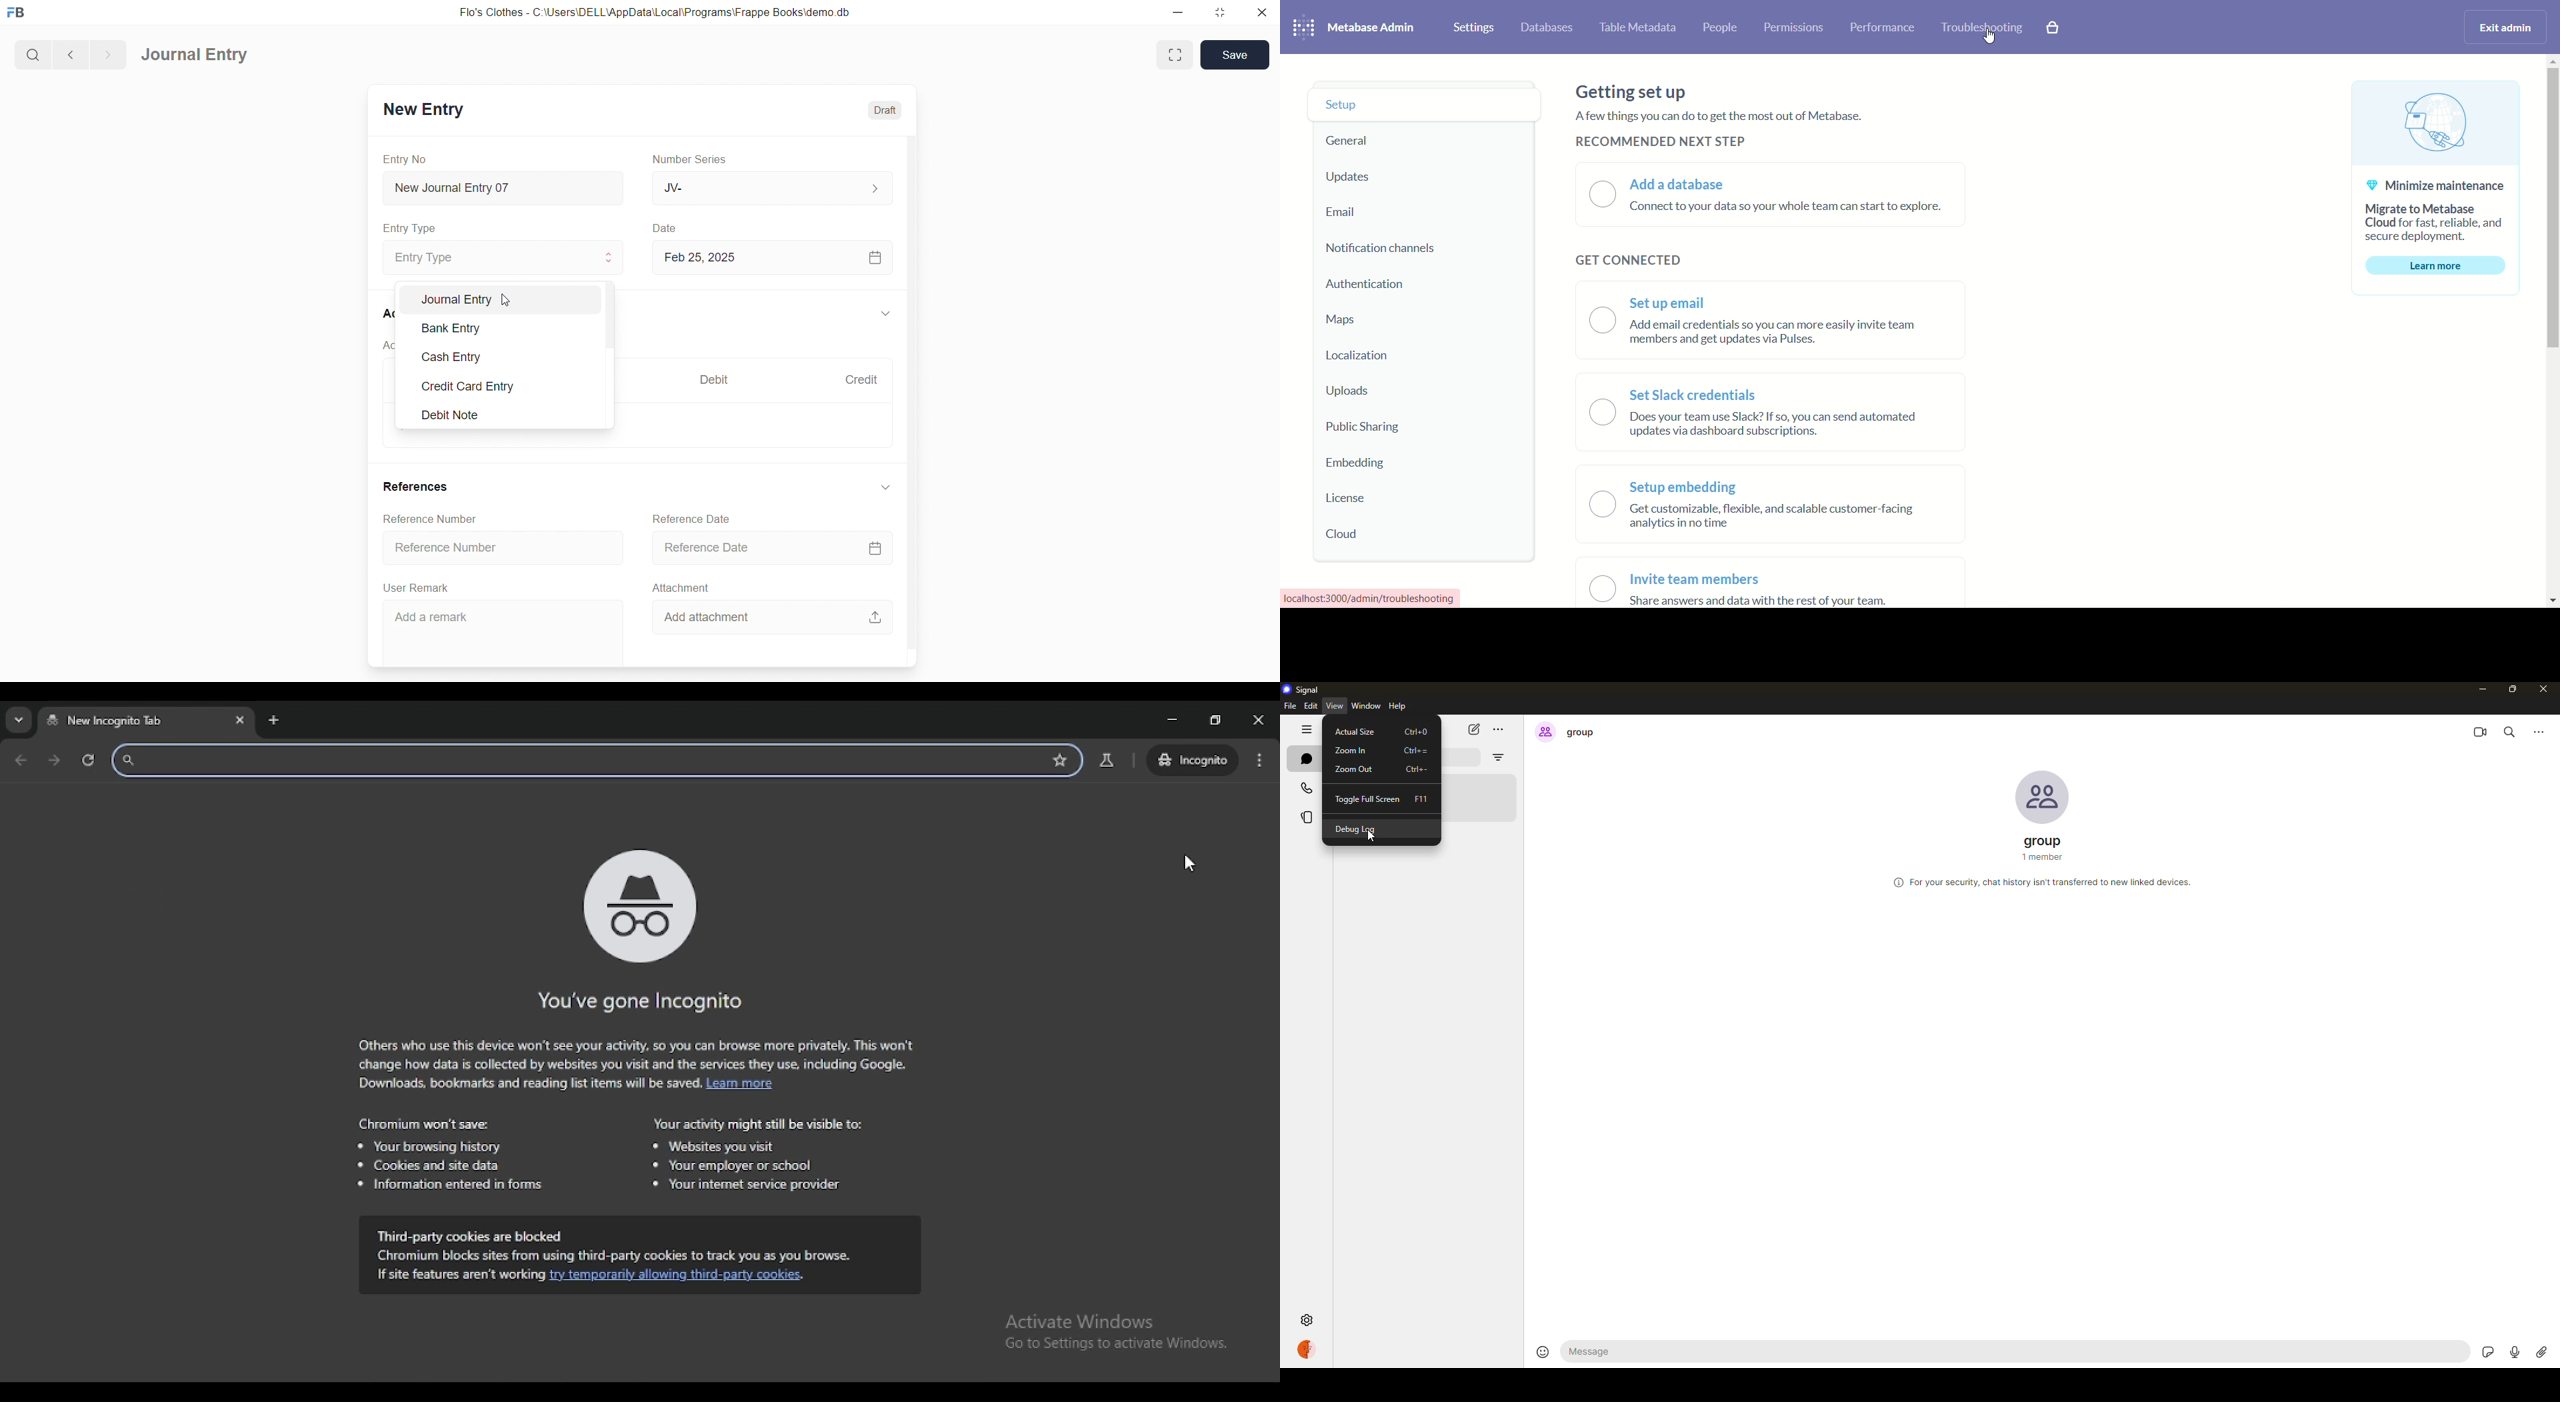  I want to click on ‘Add a remark, so click(502, 633).